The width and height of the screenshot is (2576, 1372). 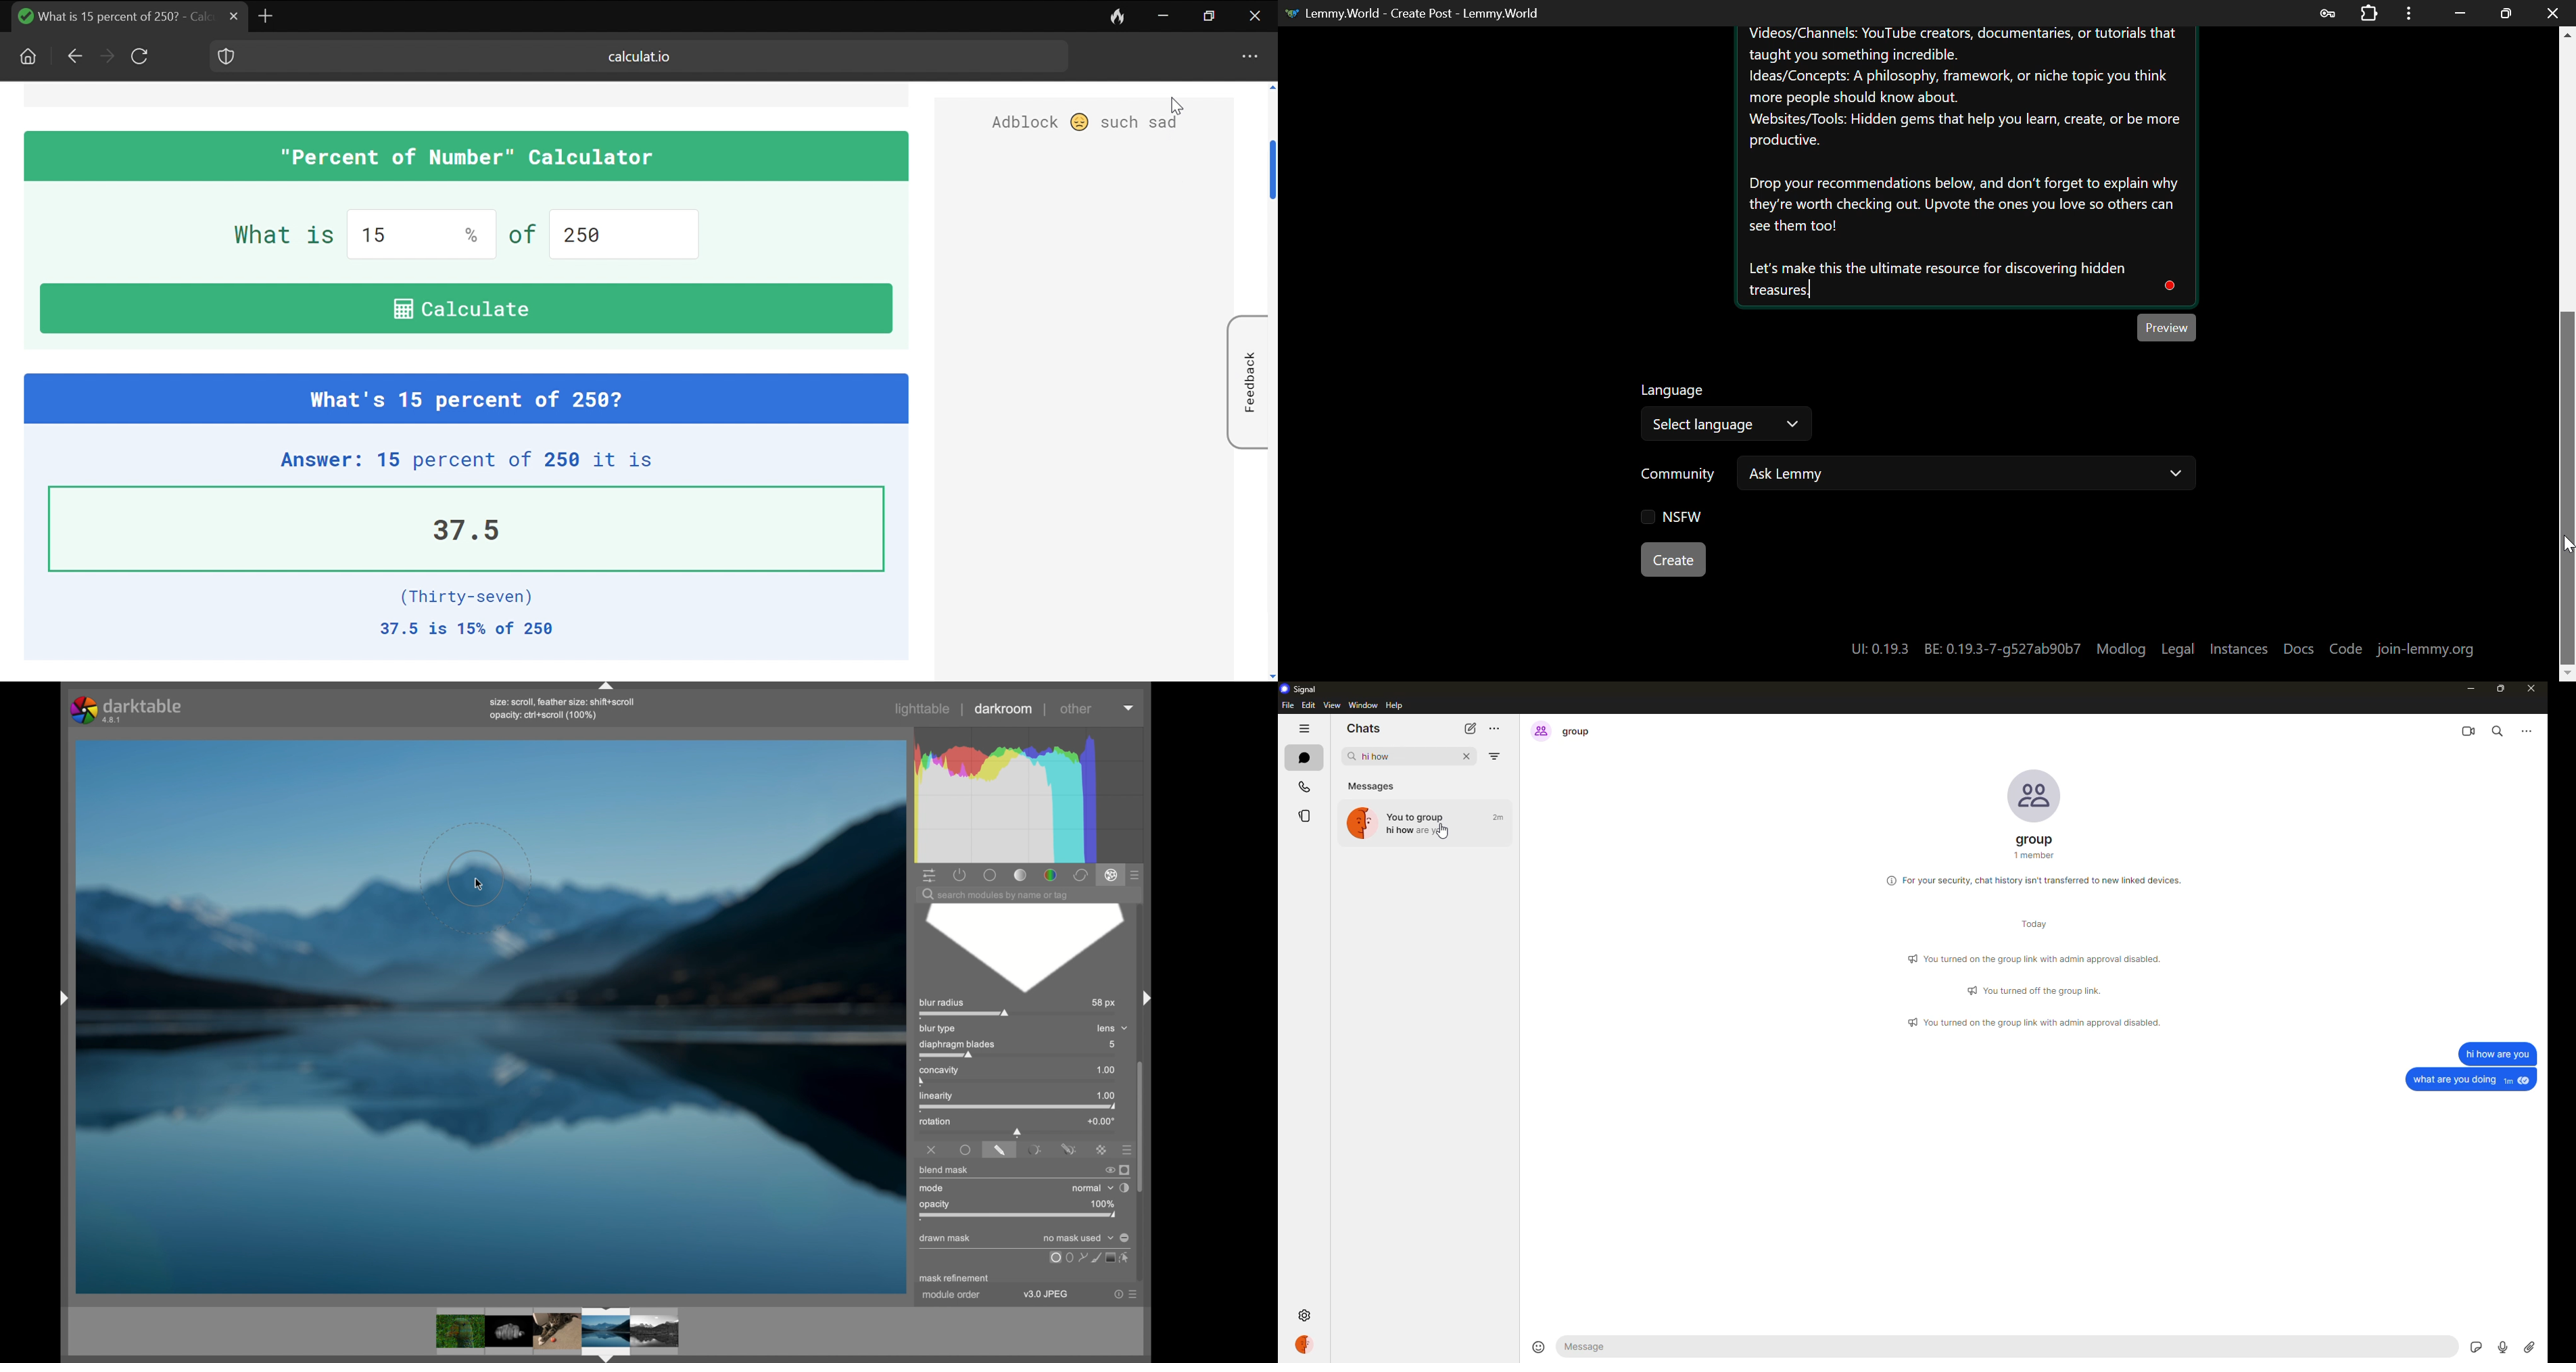 What do you see at coordinates (2033, 795) in the screenshot?
I see `profile pic` at bounding box center [2033, 795].